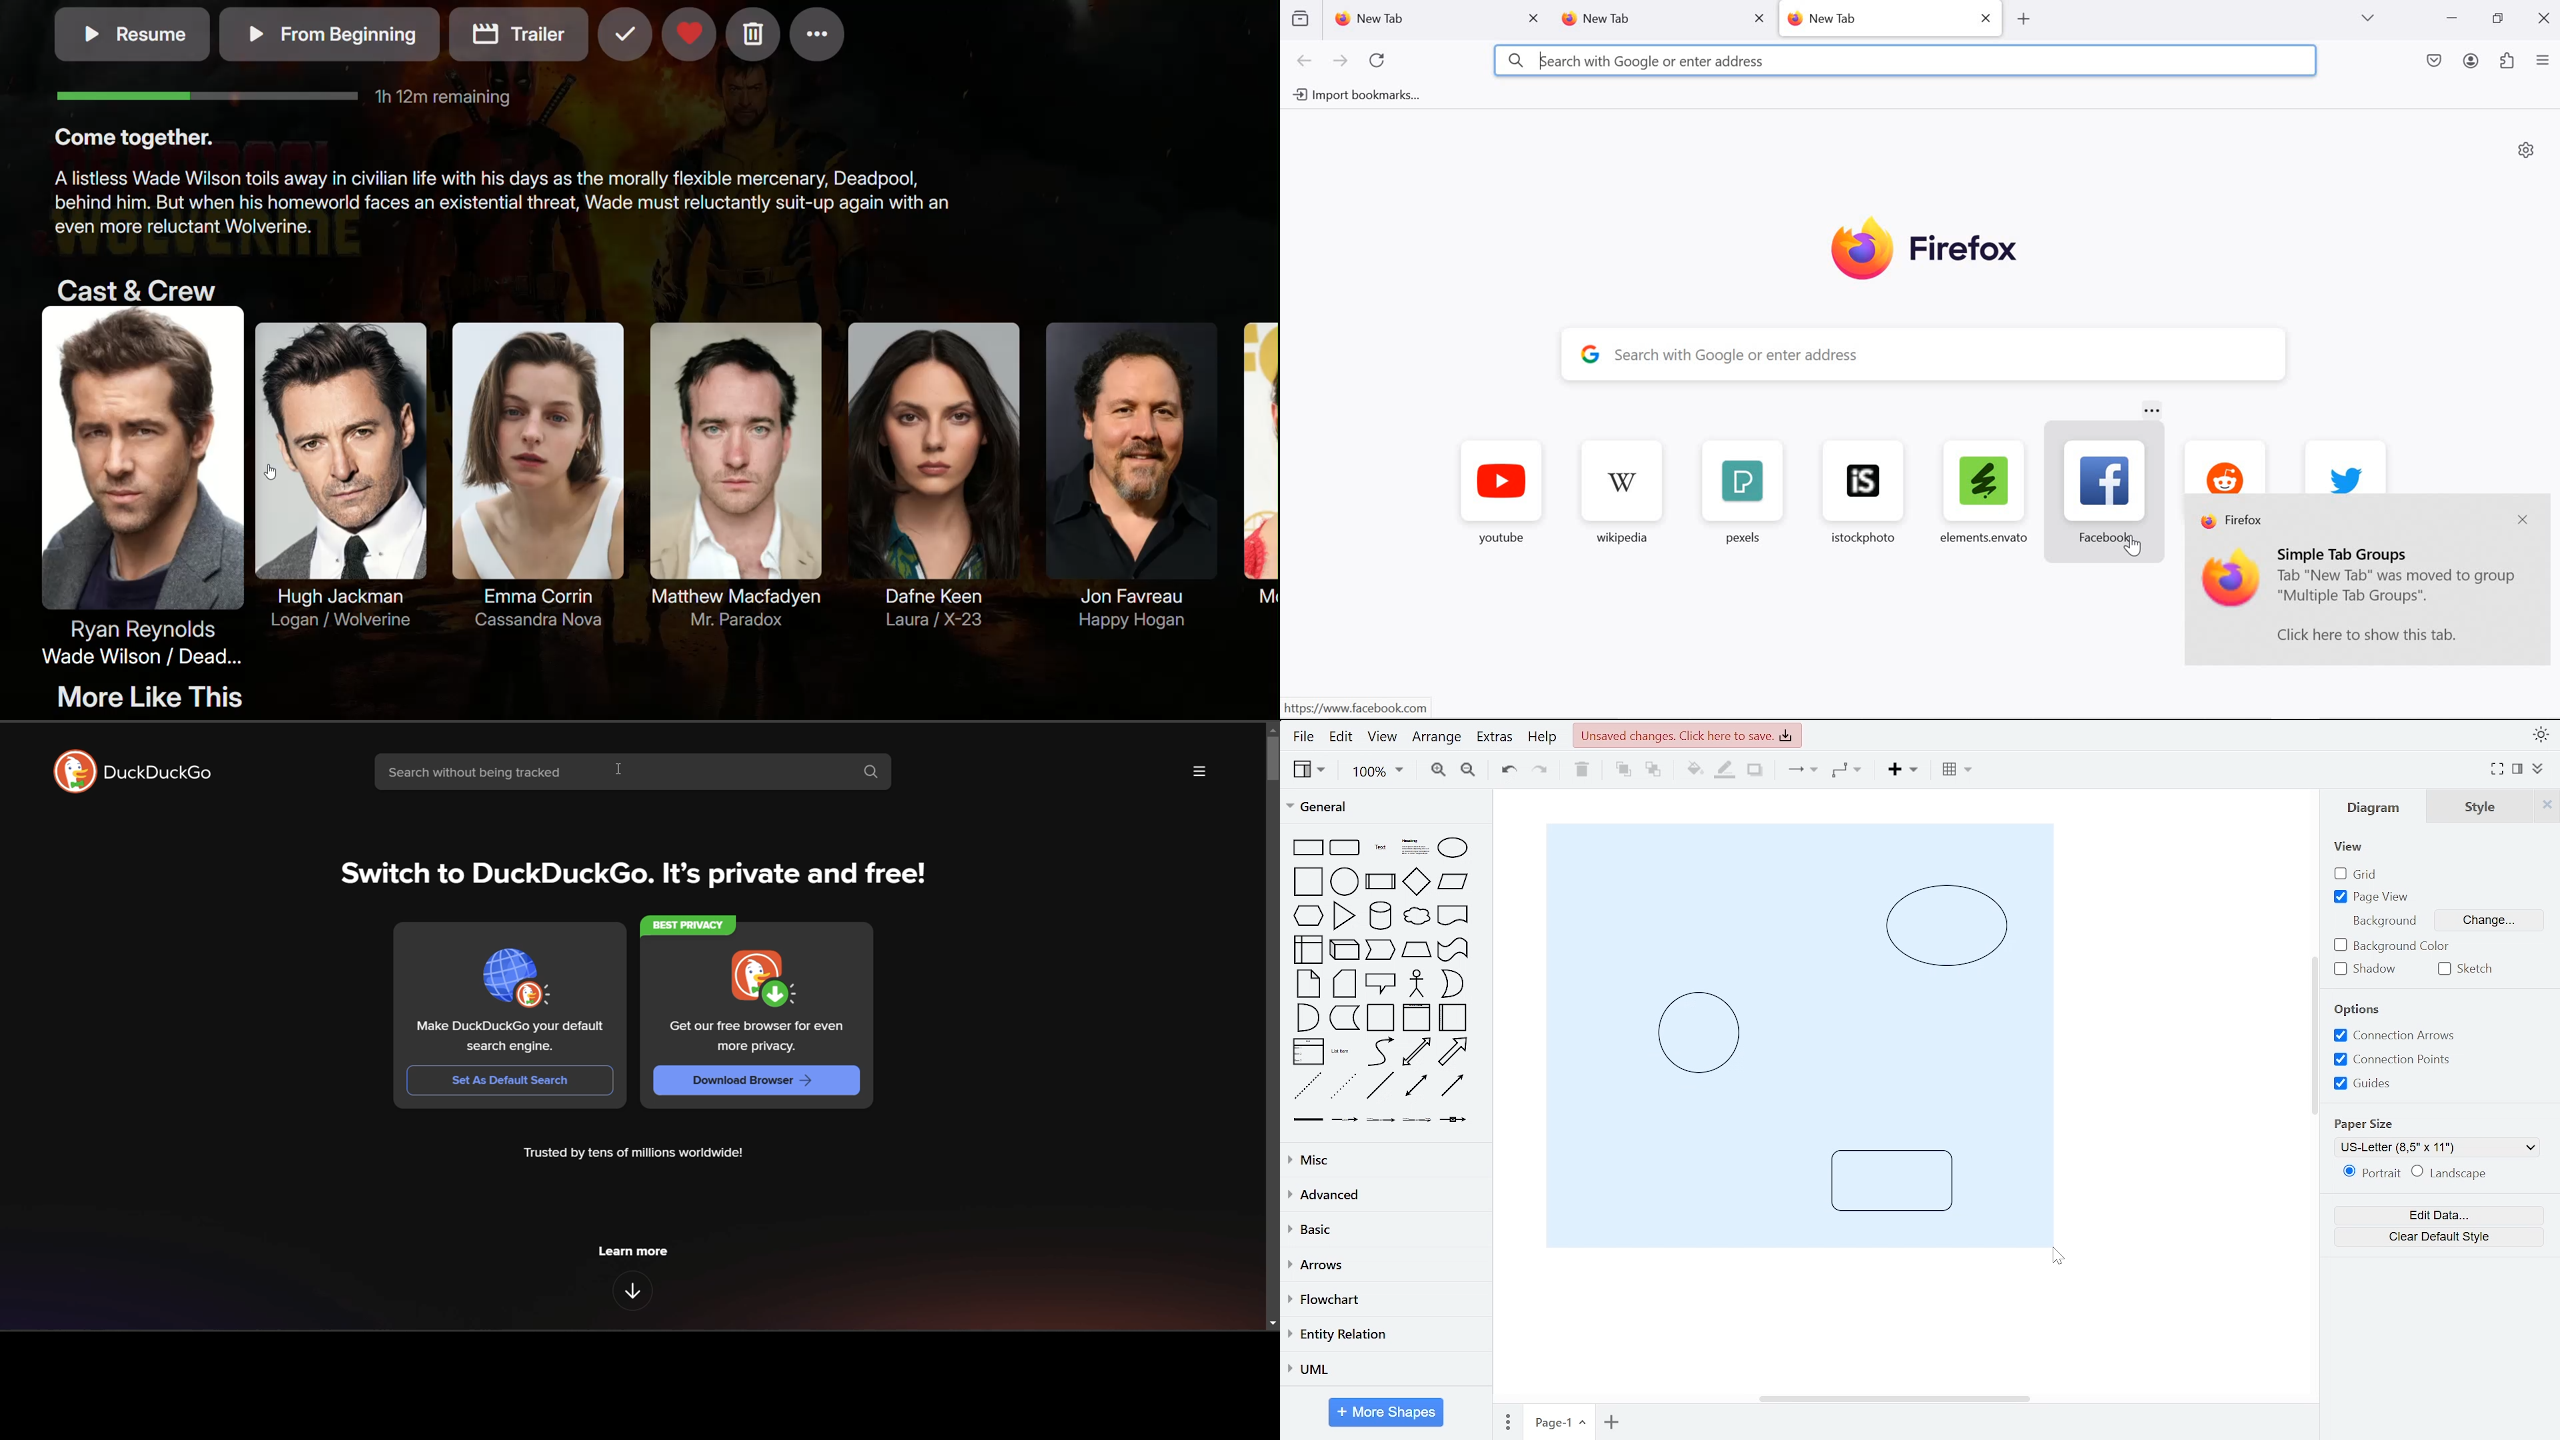  I want to click on ellipse, so click(1452, 848).